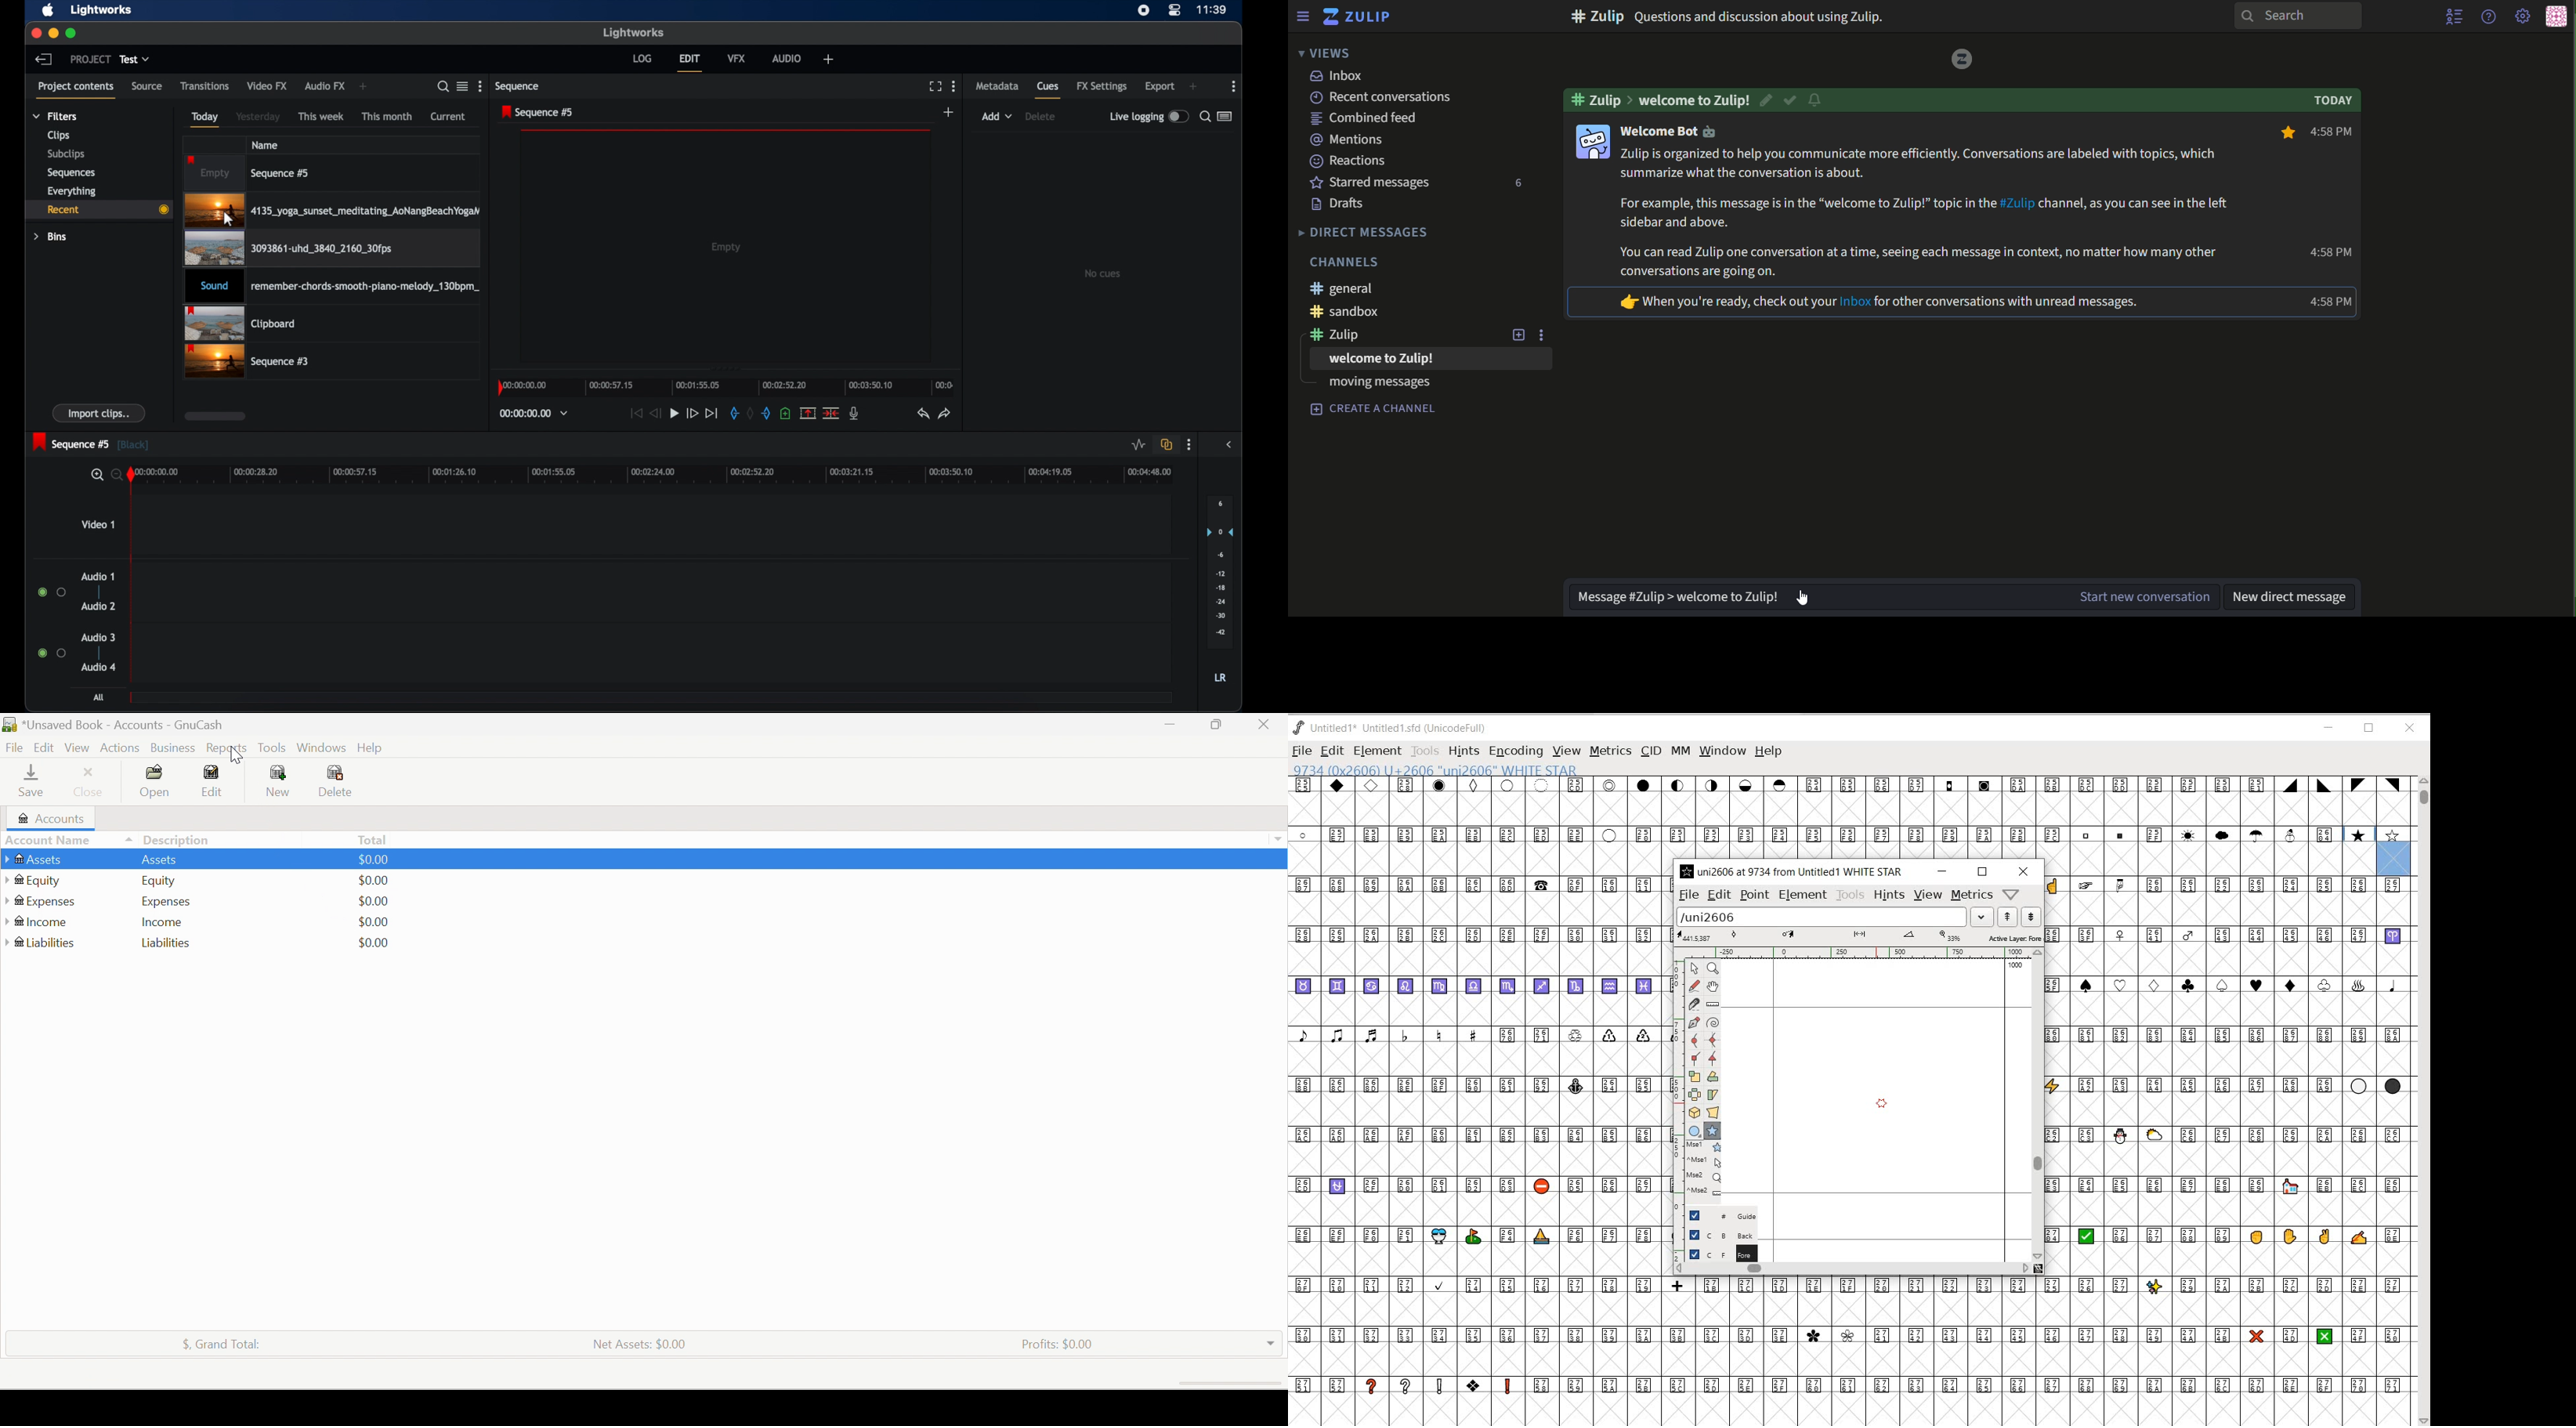  What do you see at coordinates (828, 59) in the screenshot?
I see `add` at bounding box center [828, 59].